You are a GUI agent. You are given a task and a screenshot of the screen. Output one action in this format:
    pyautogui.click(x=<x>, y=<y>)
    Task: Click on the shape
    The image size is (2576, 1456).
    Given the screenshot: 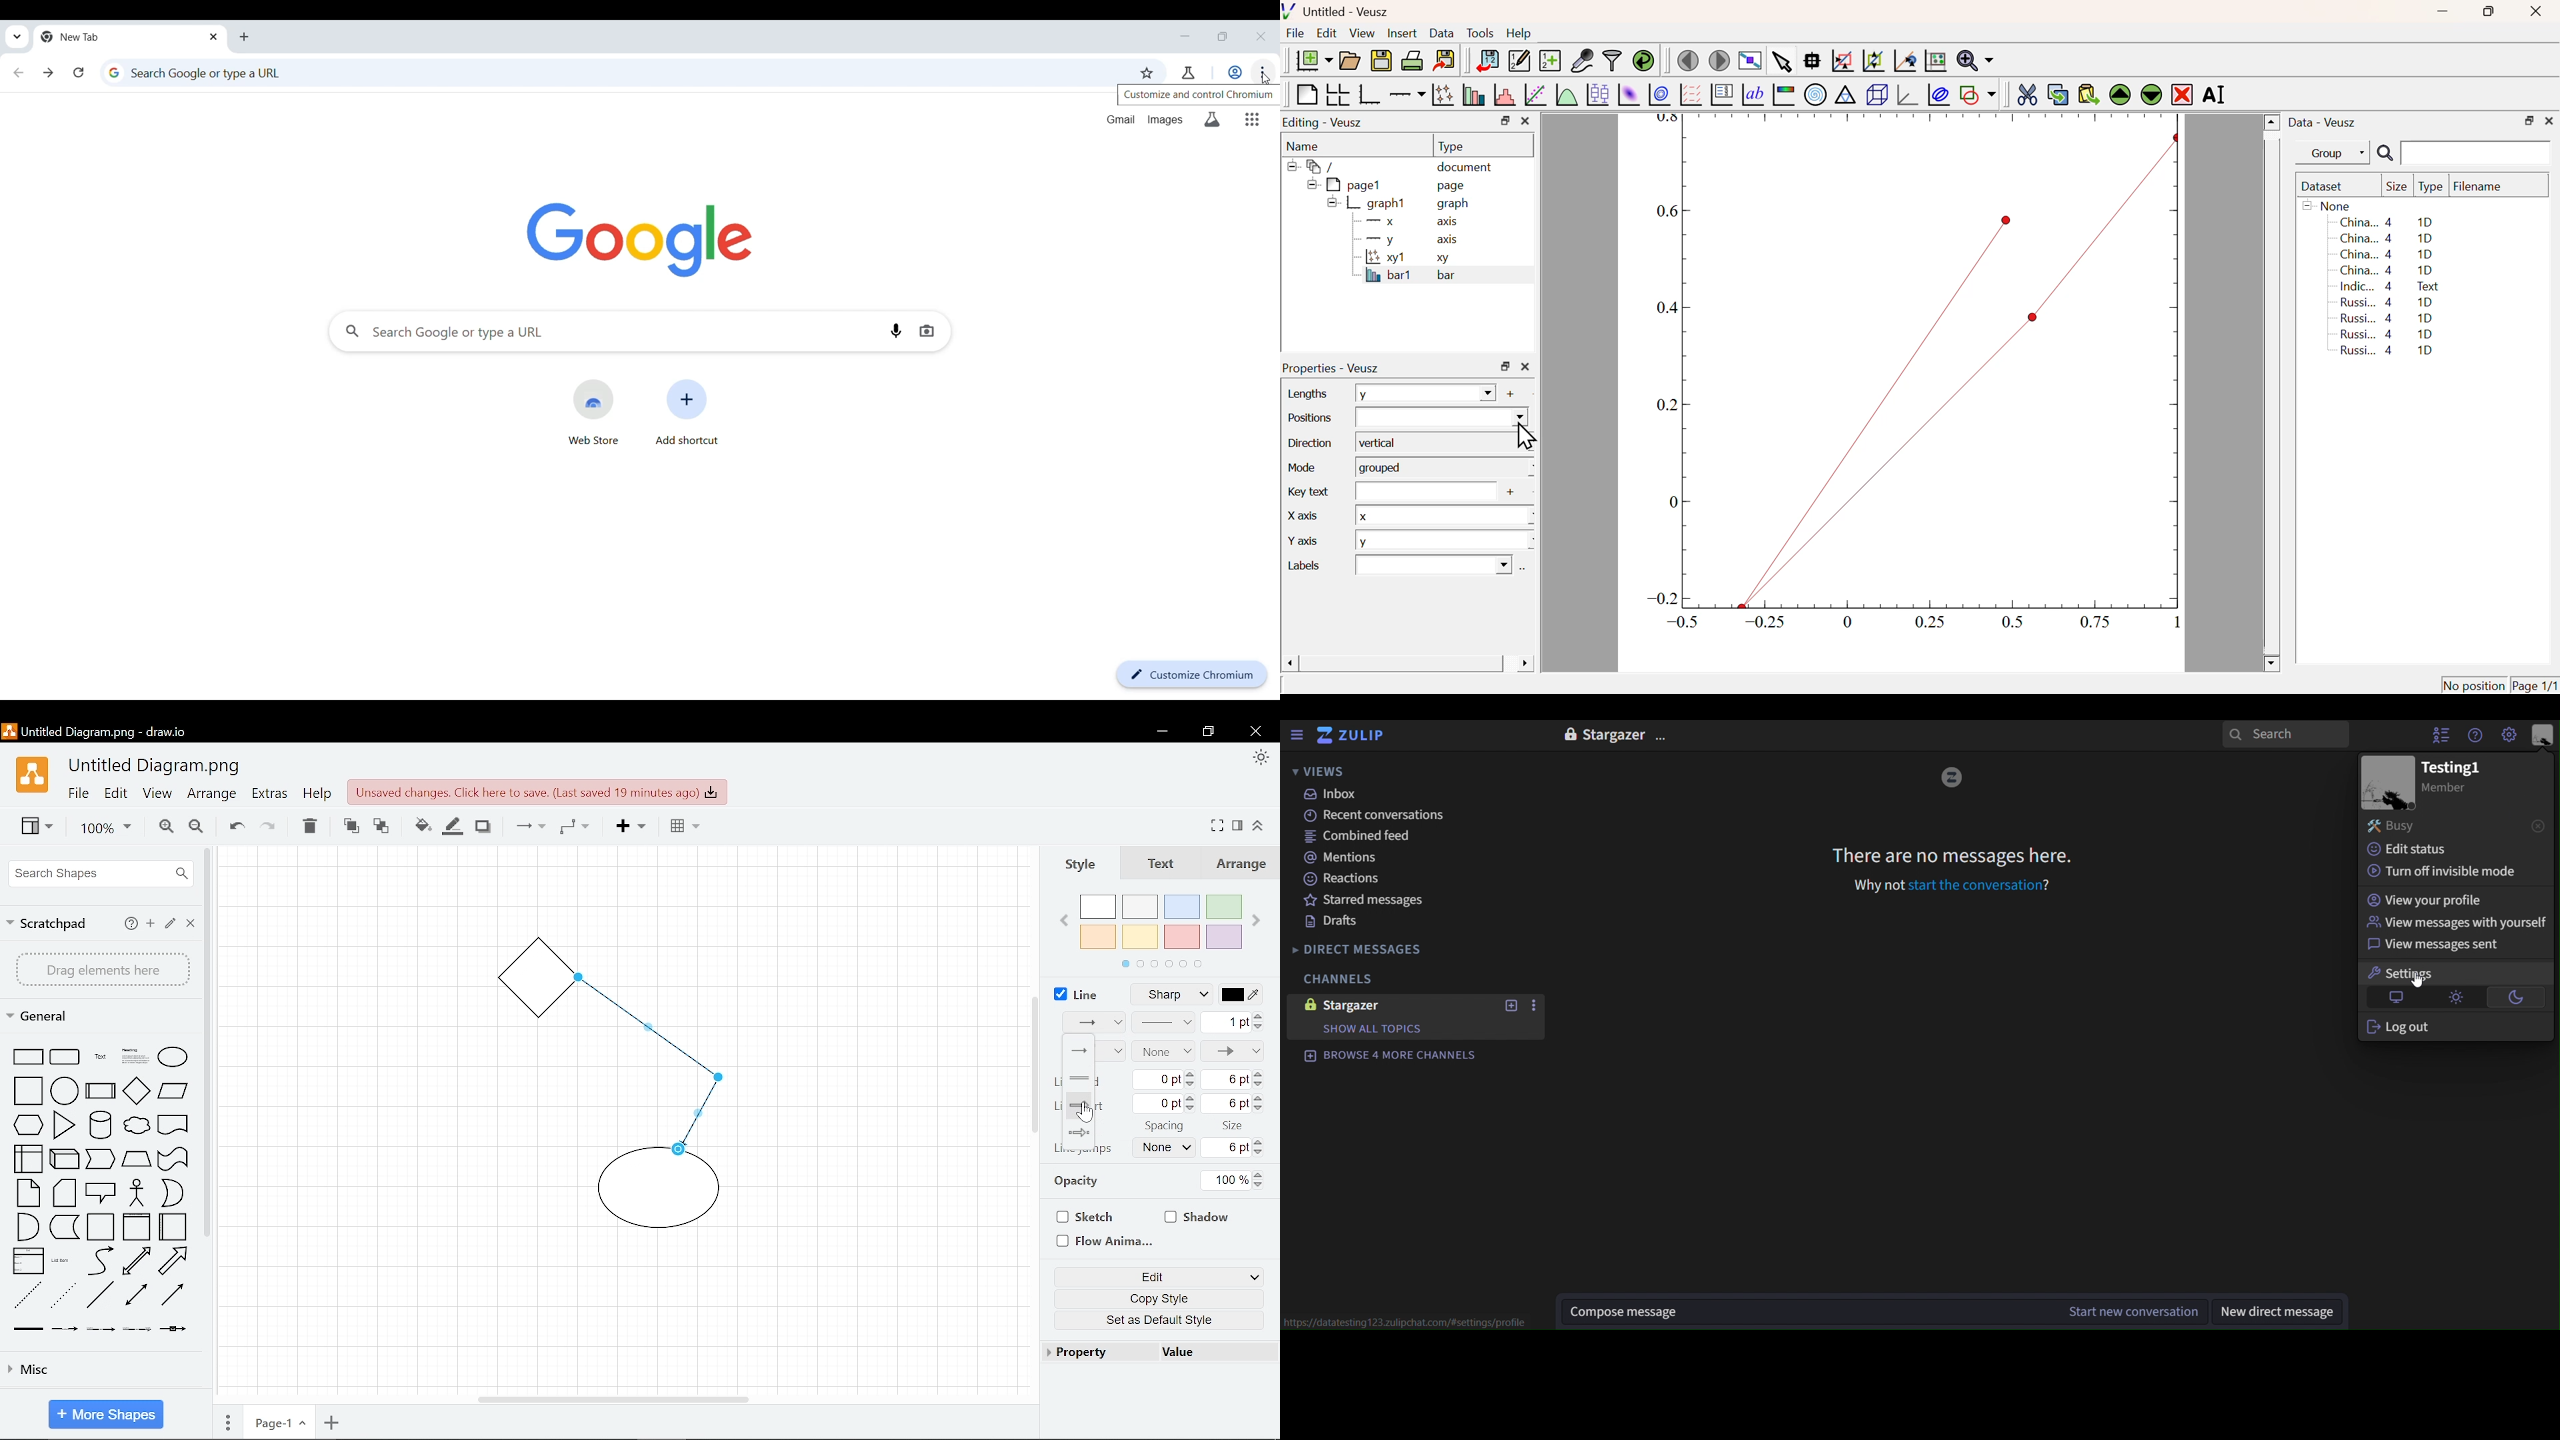 What is the action you would take?
    pyautogui.click(x=67, y=1158)
    